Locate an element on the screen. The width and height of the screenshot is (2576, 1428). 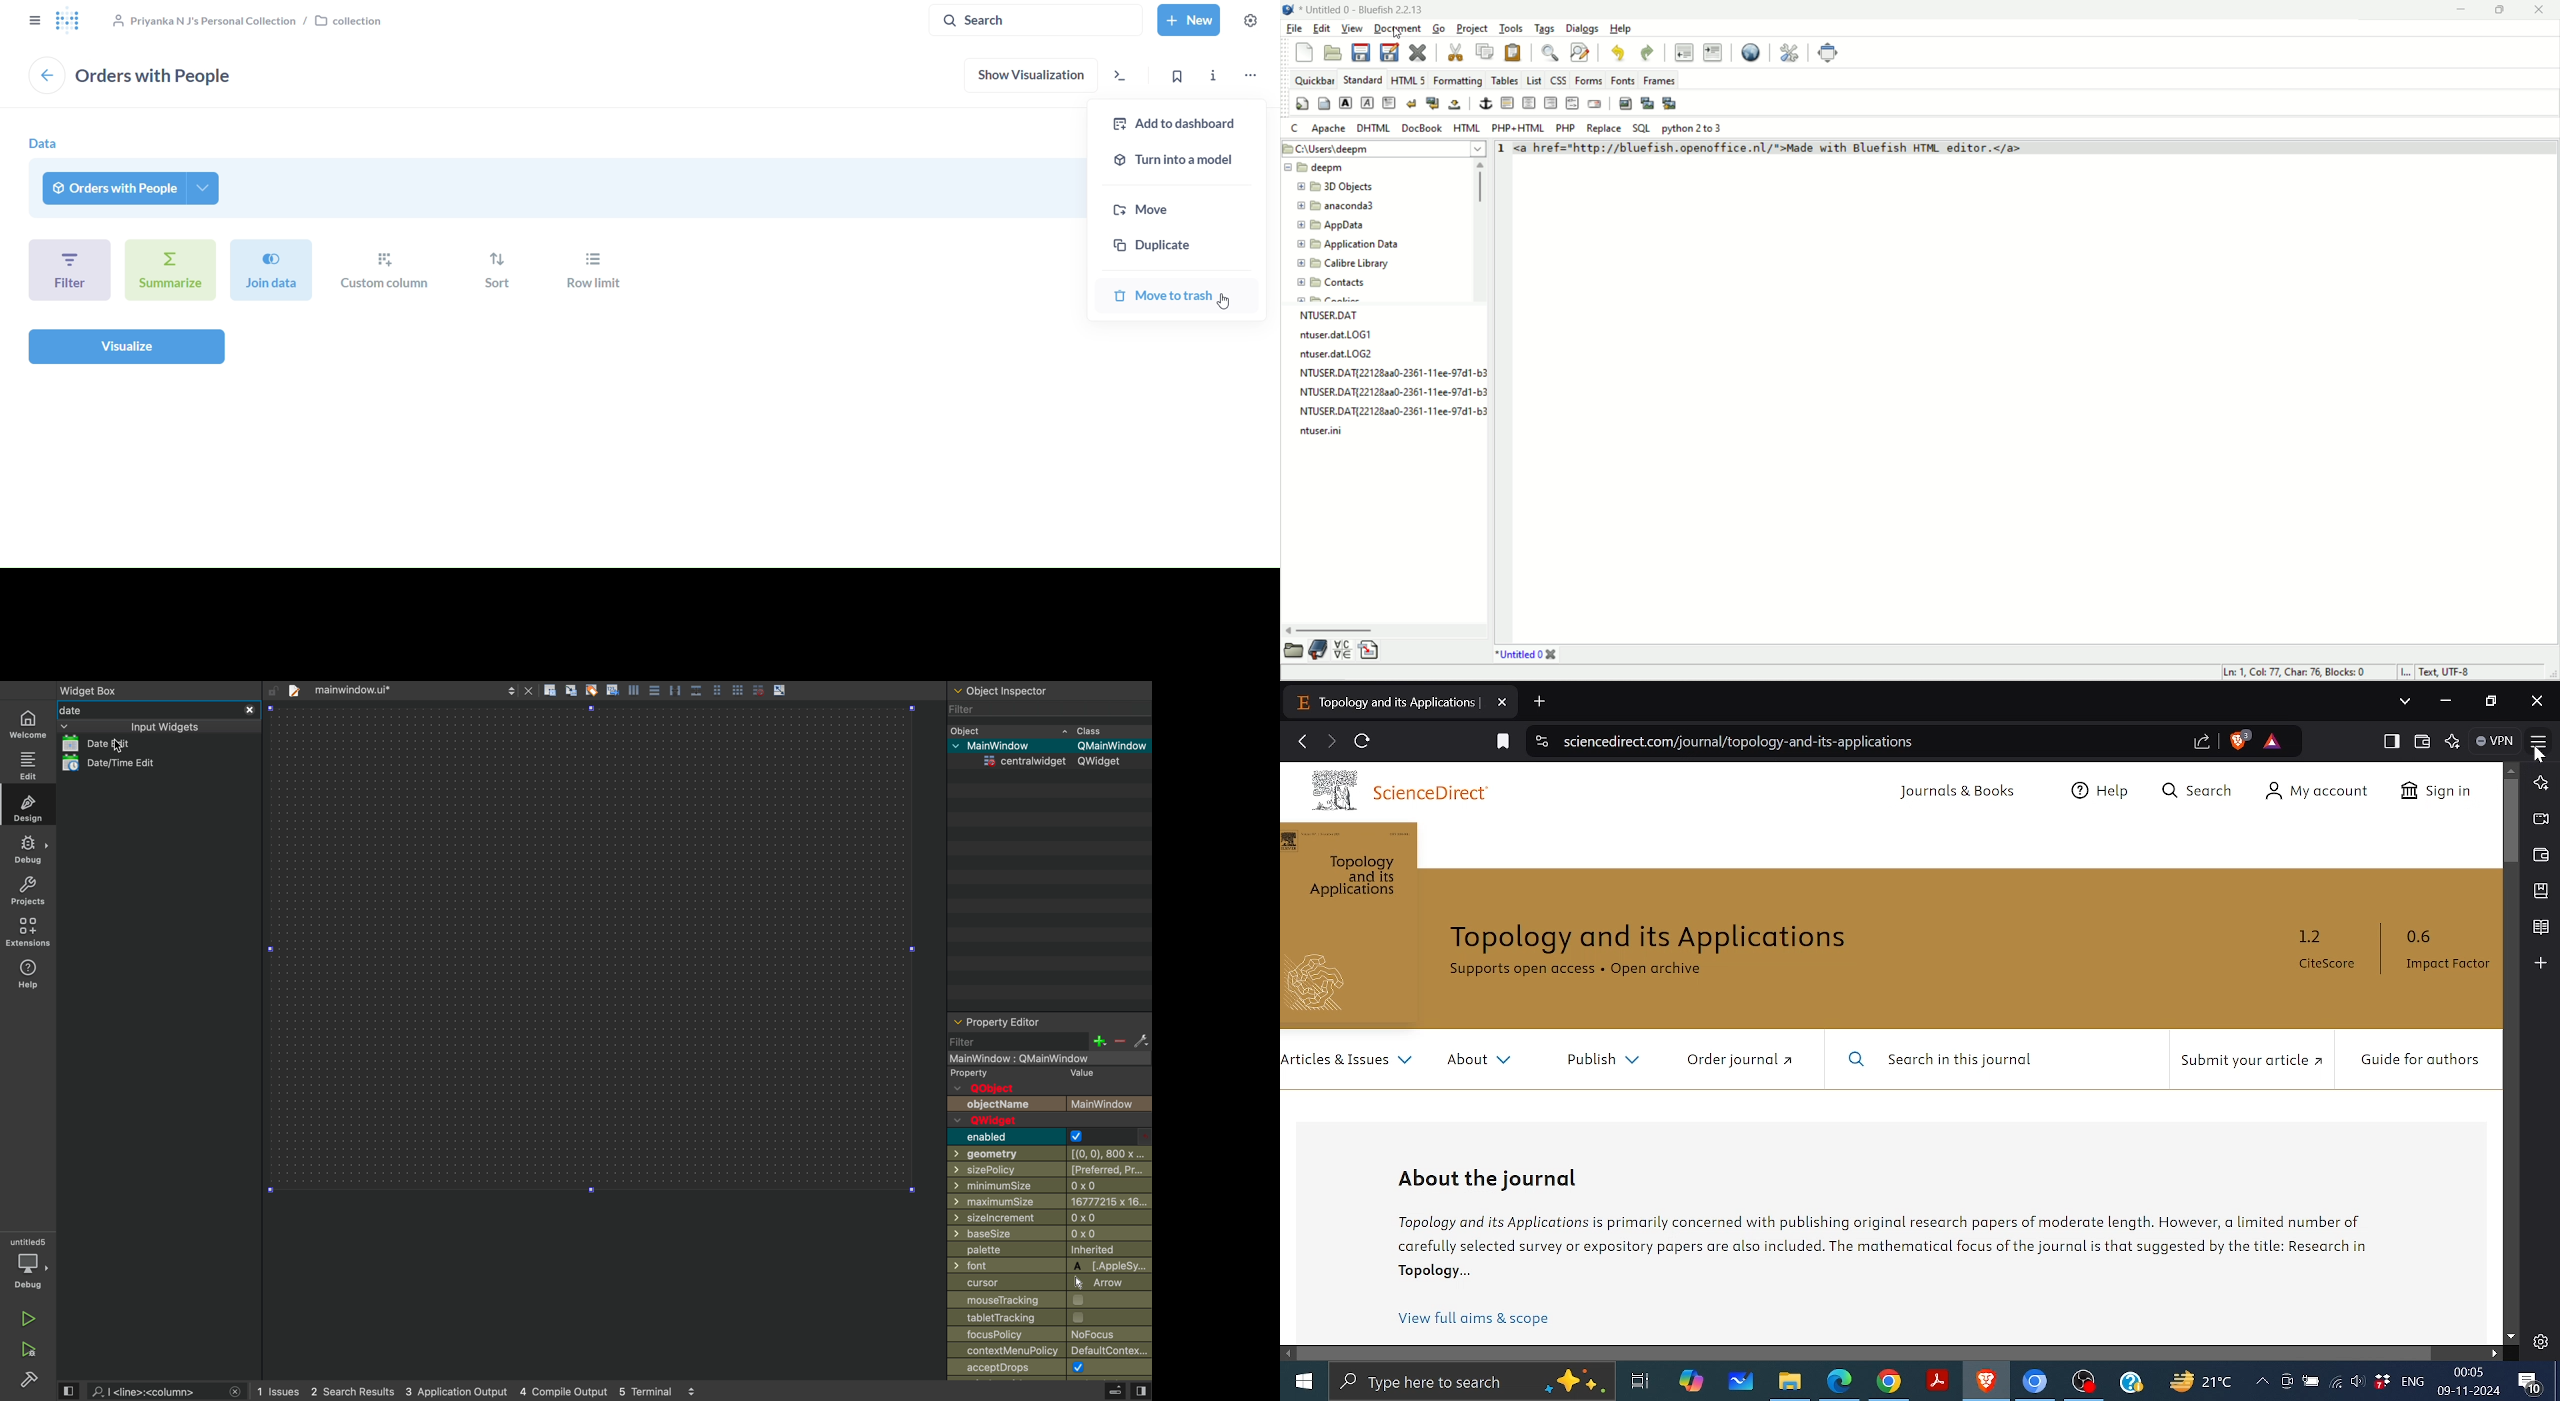
edit is located at coordinates (1323, 30).